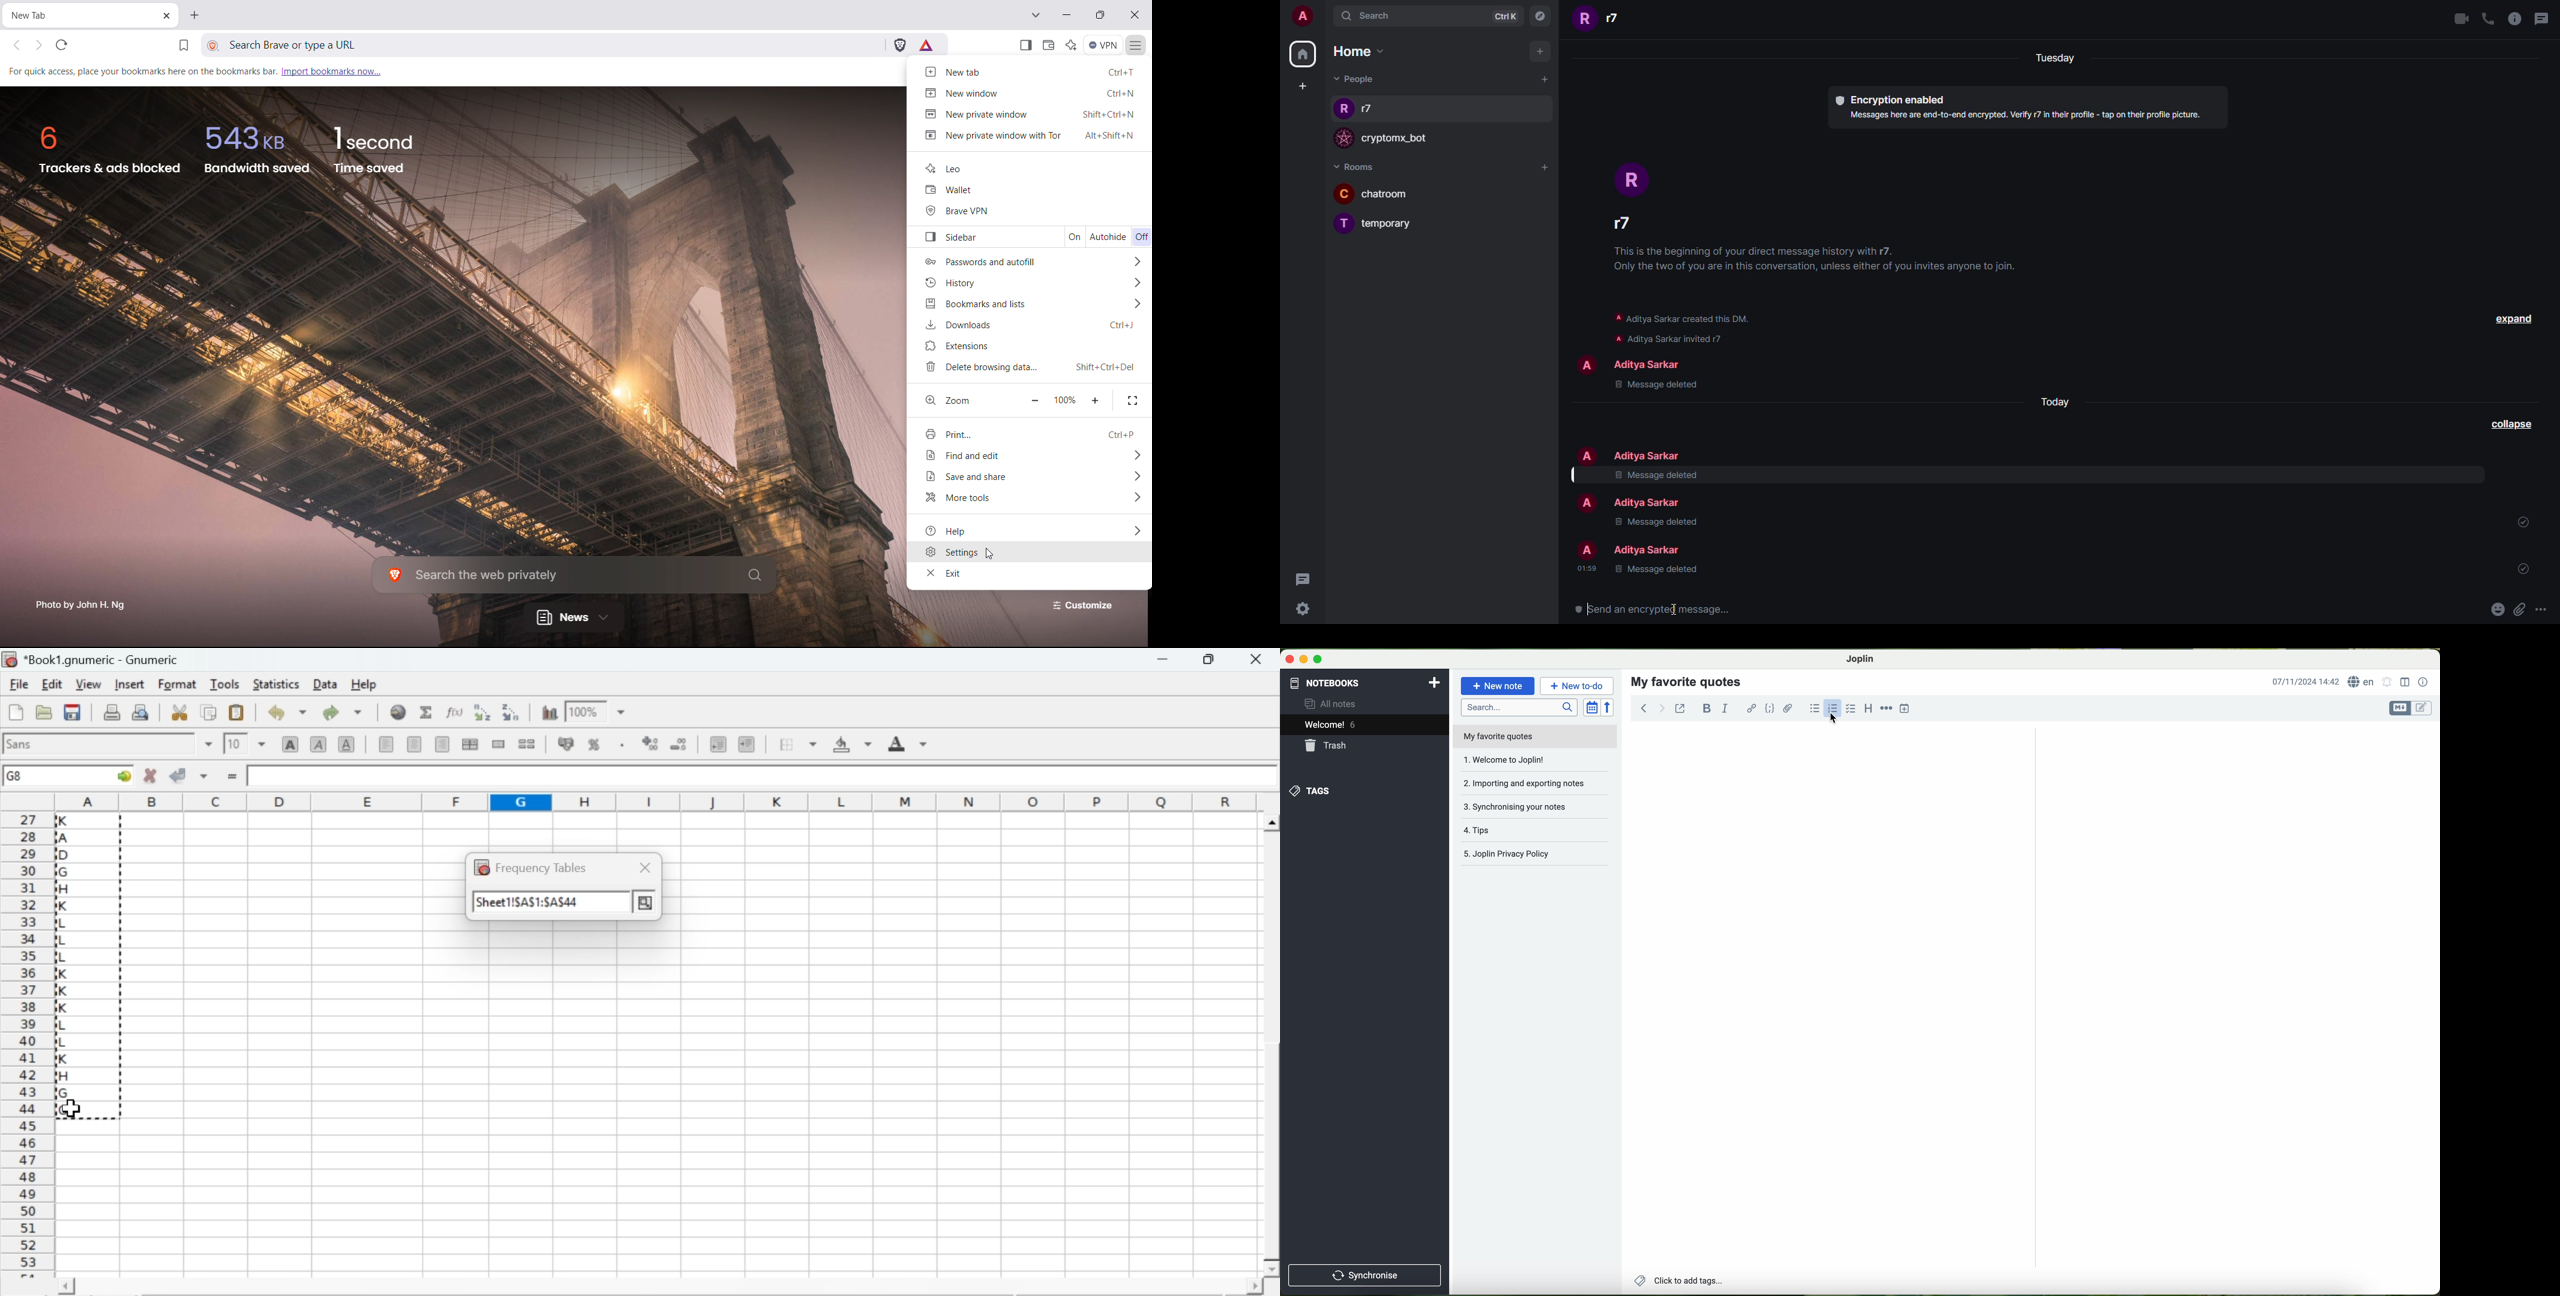 The image size is (2576, 1316). I want to click on date and hour, so click(2305, 681).